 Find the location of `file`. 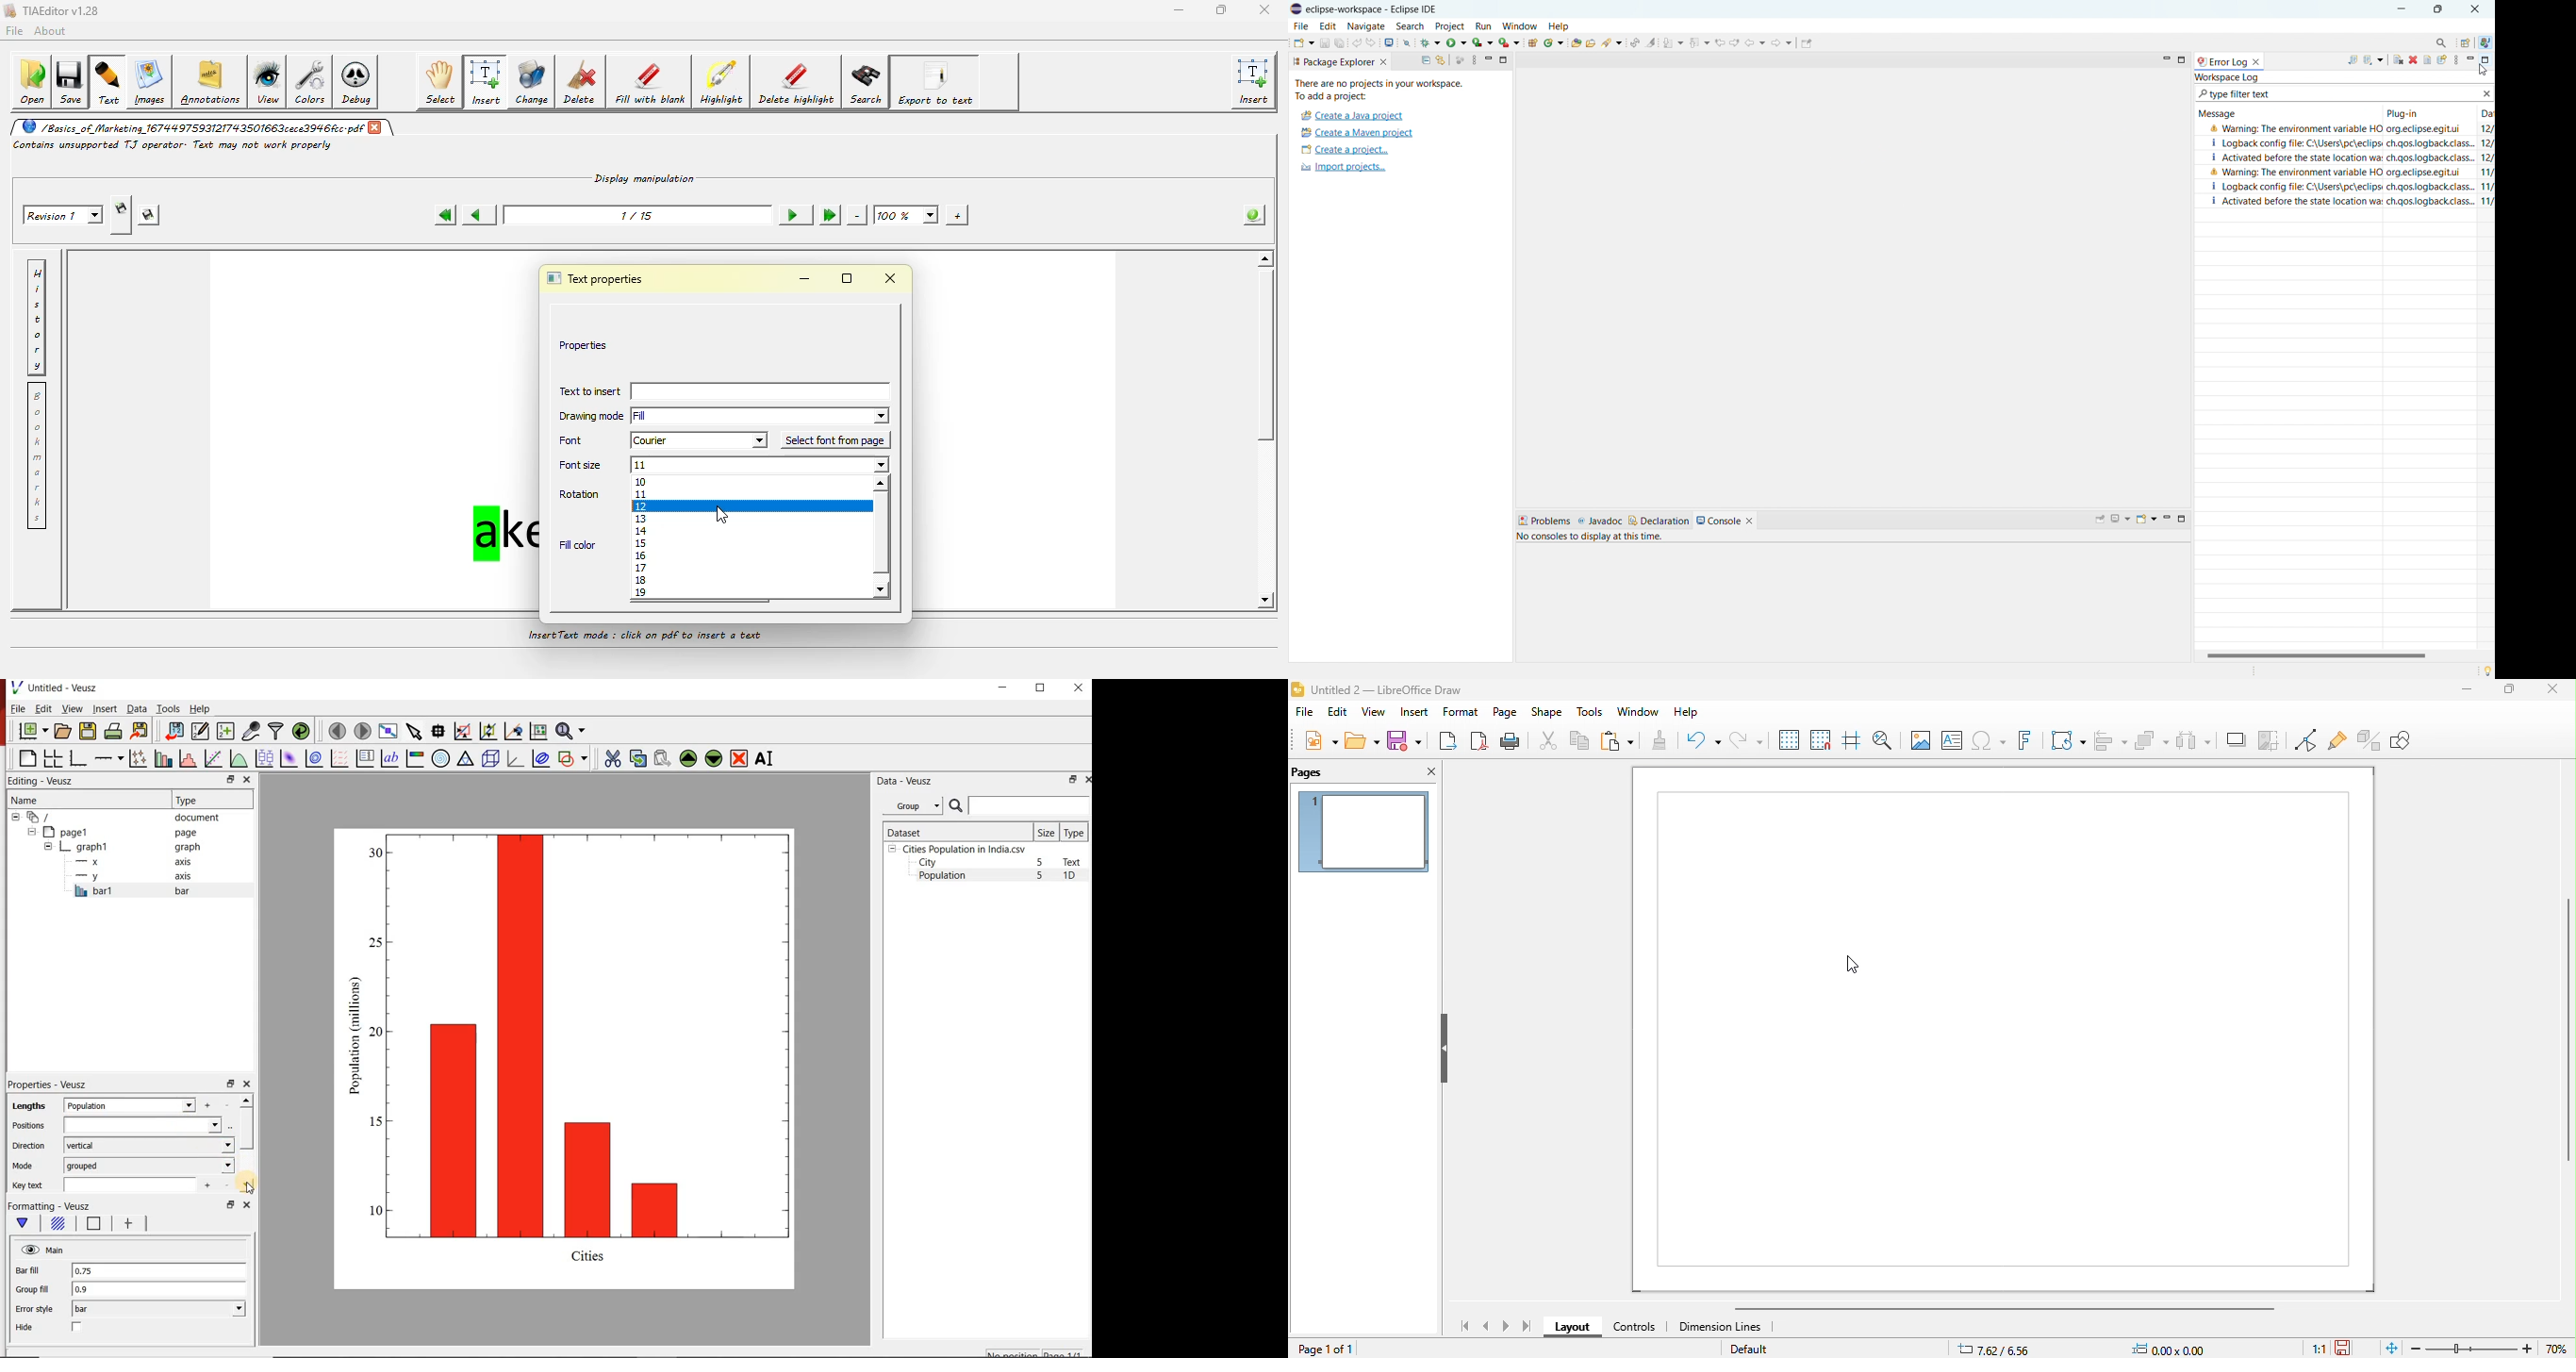

file is located at coordinates (1304, 712).